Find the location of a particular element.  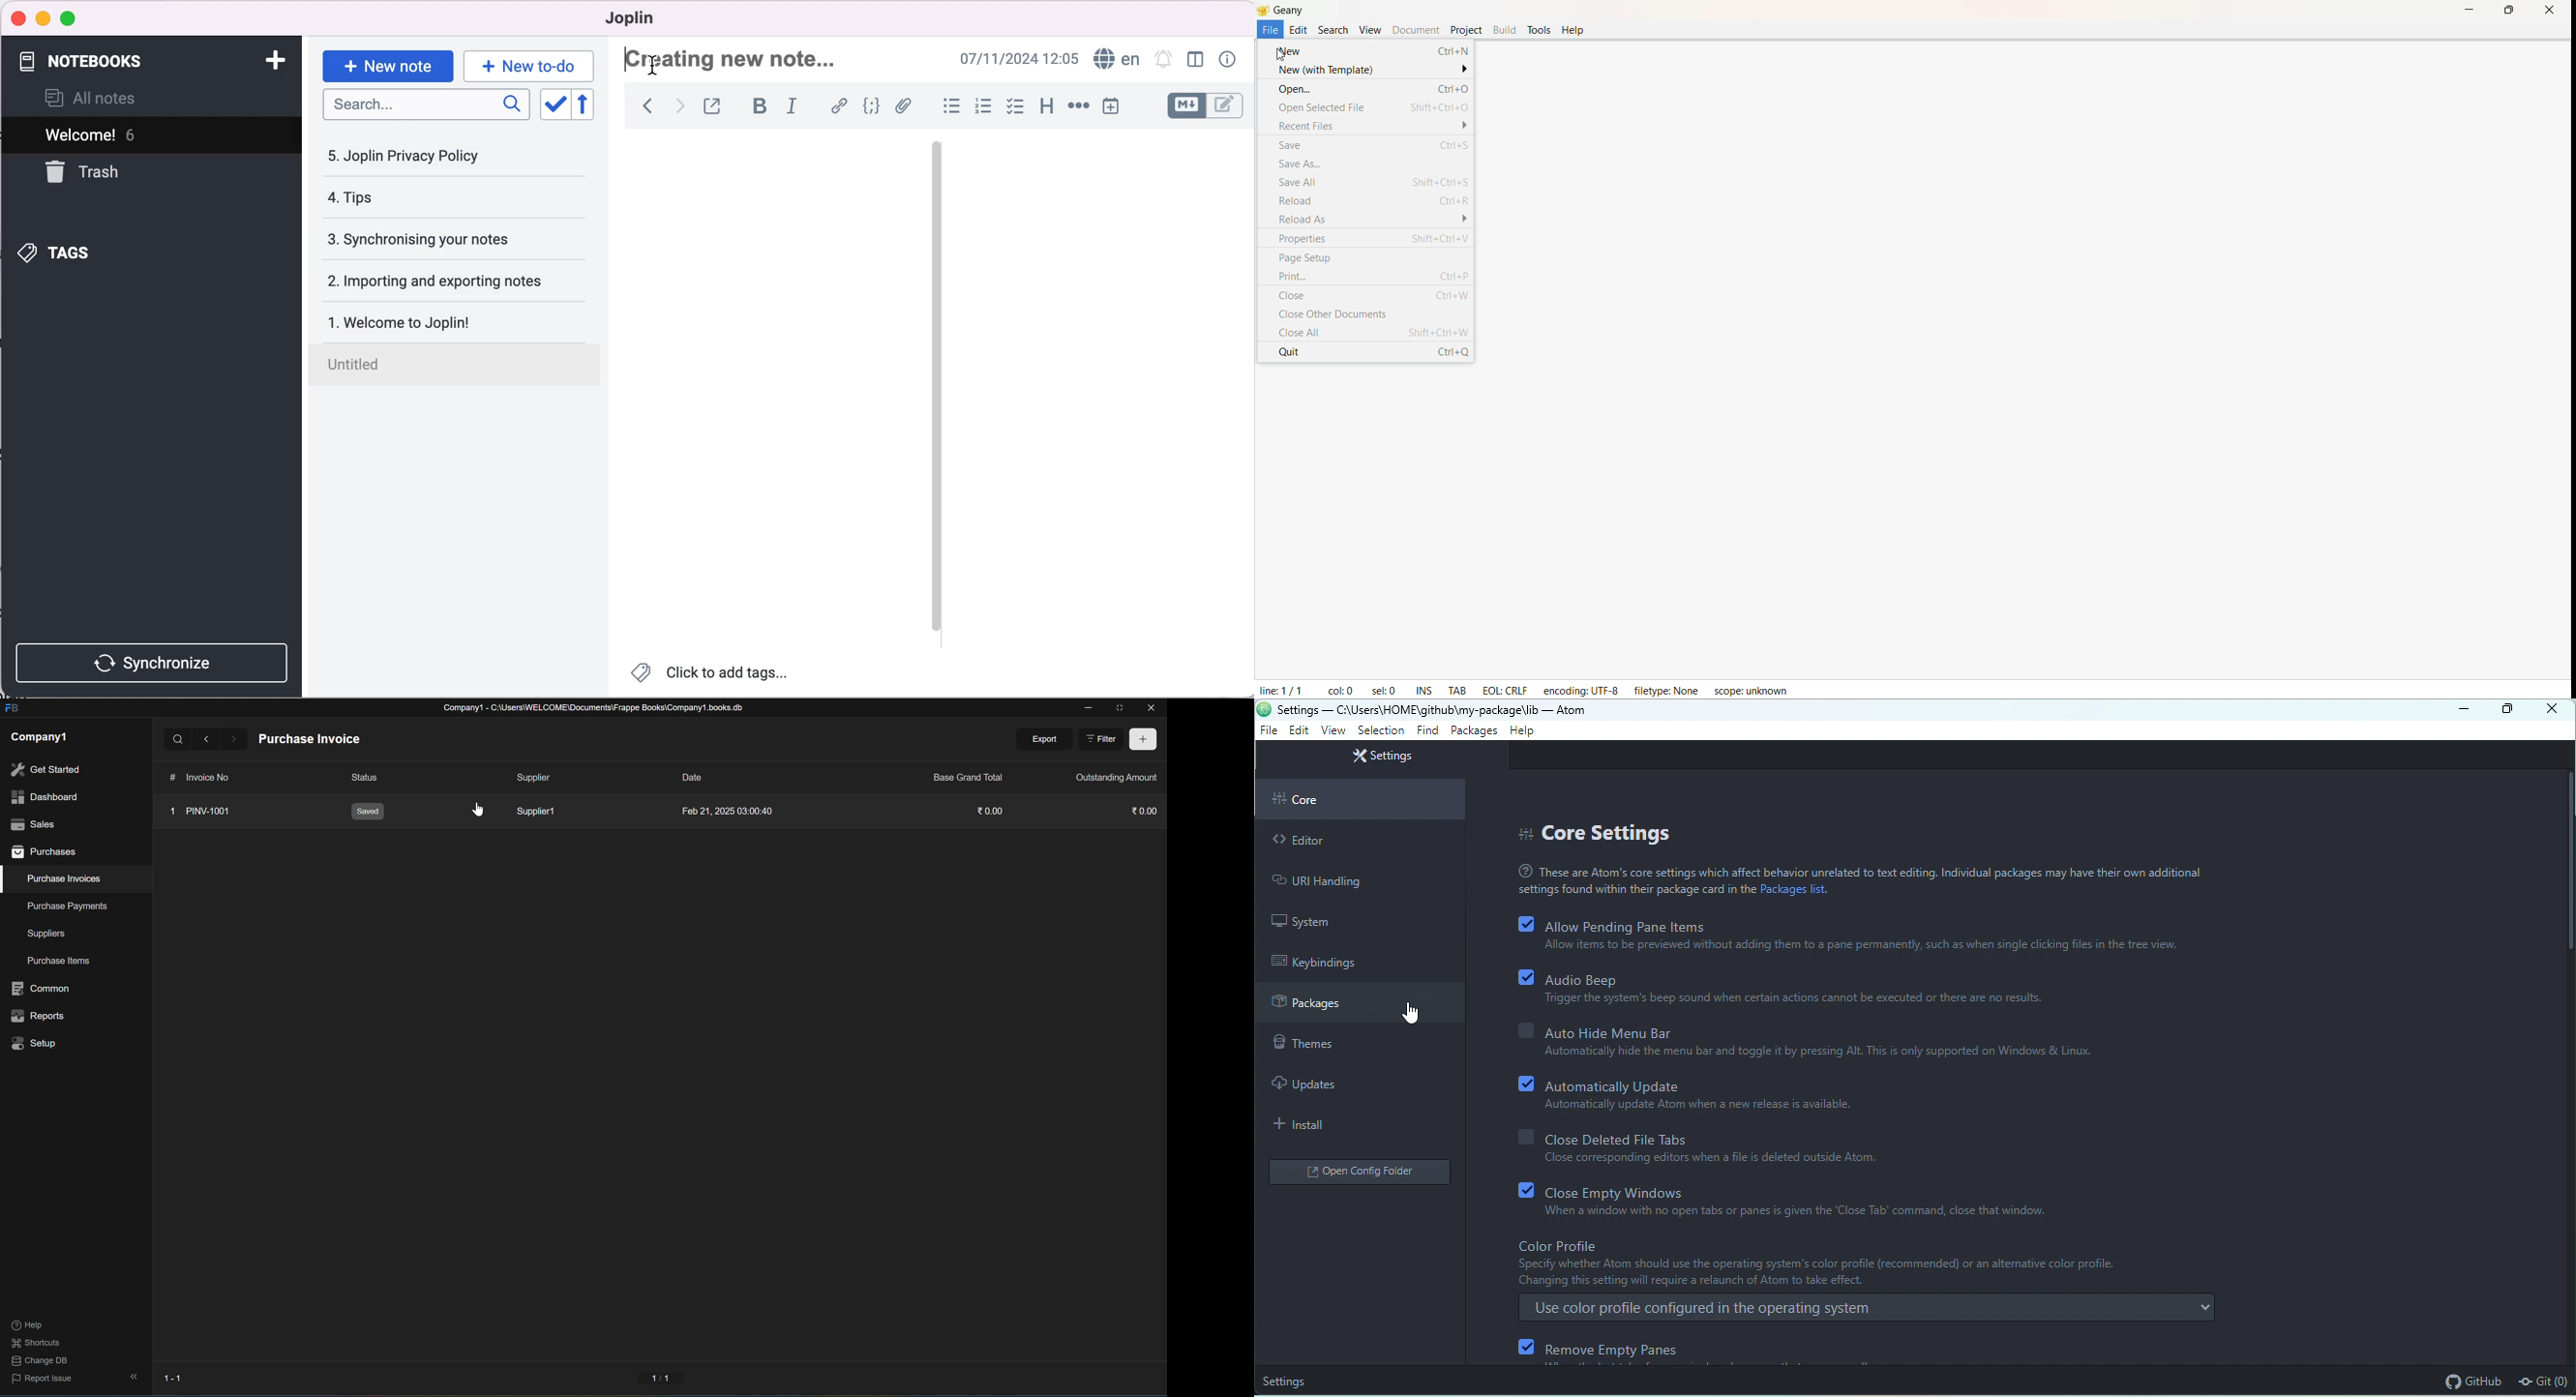

shortcuts is located at coordinates (36, 1343).